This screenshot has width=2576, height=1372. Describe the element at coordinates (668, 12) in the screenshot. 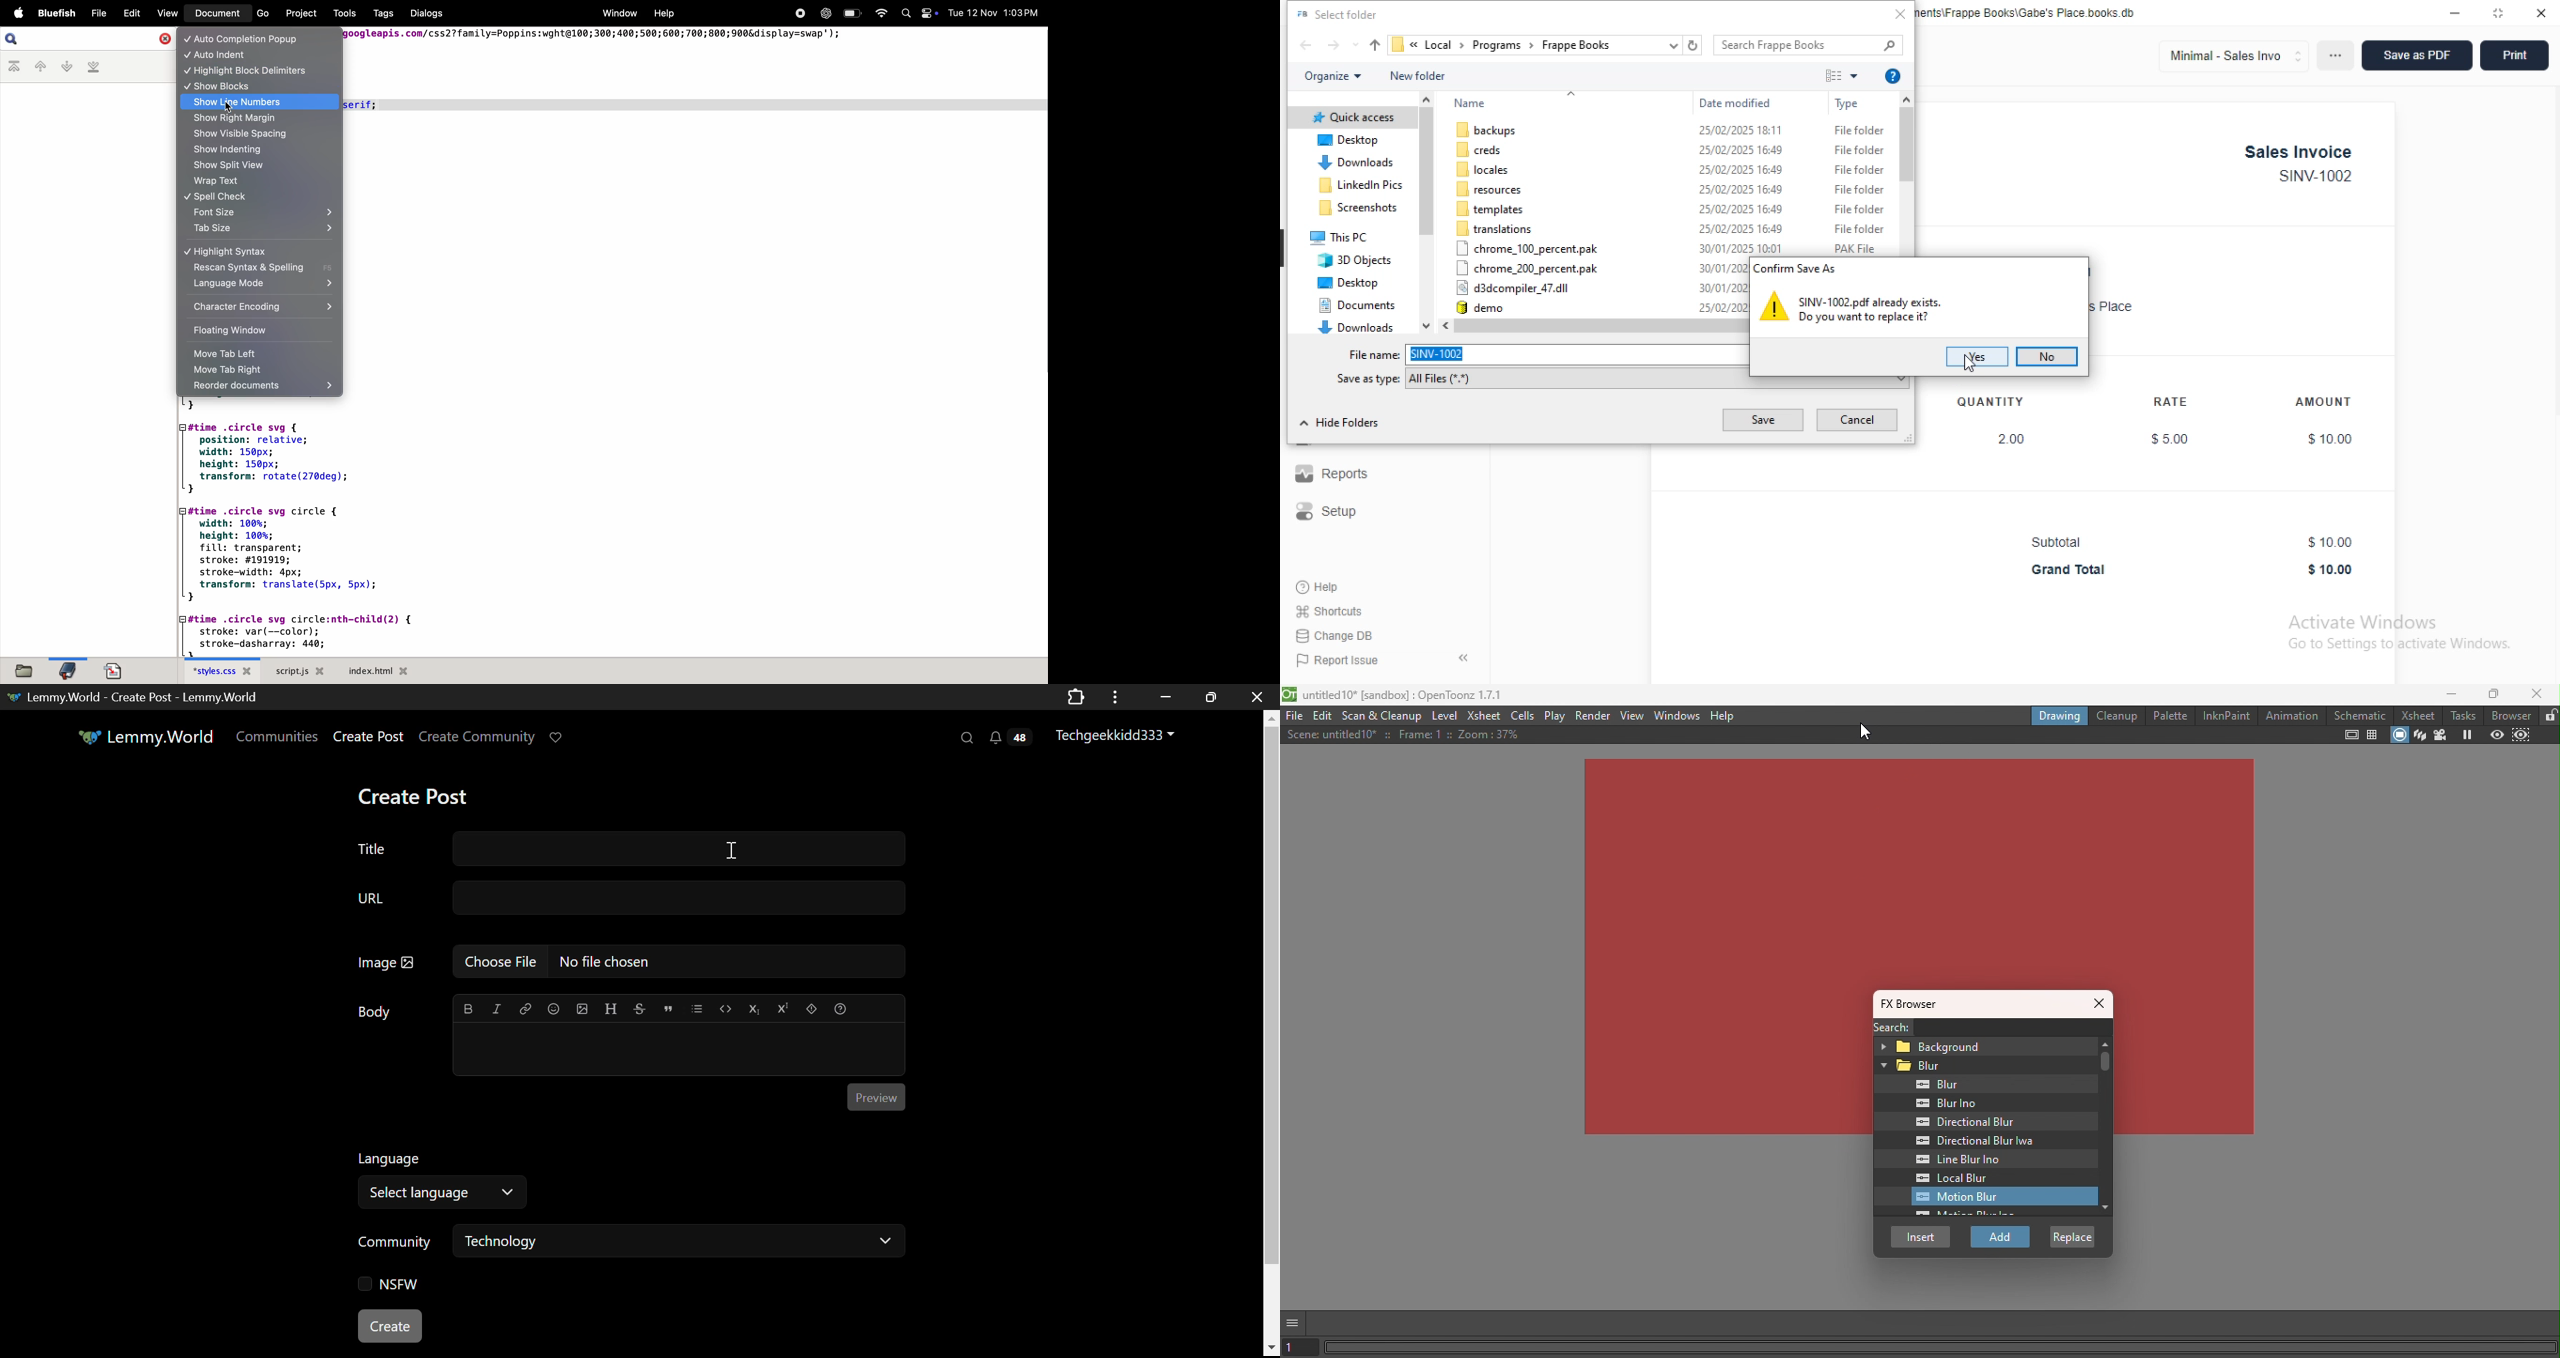

I see `Help` at that location.